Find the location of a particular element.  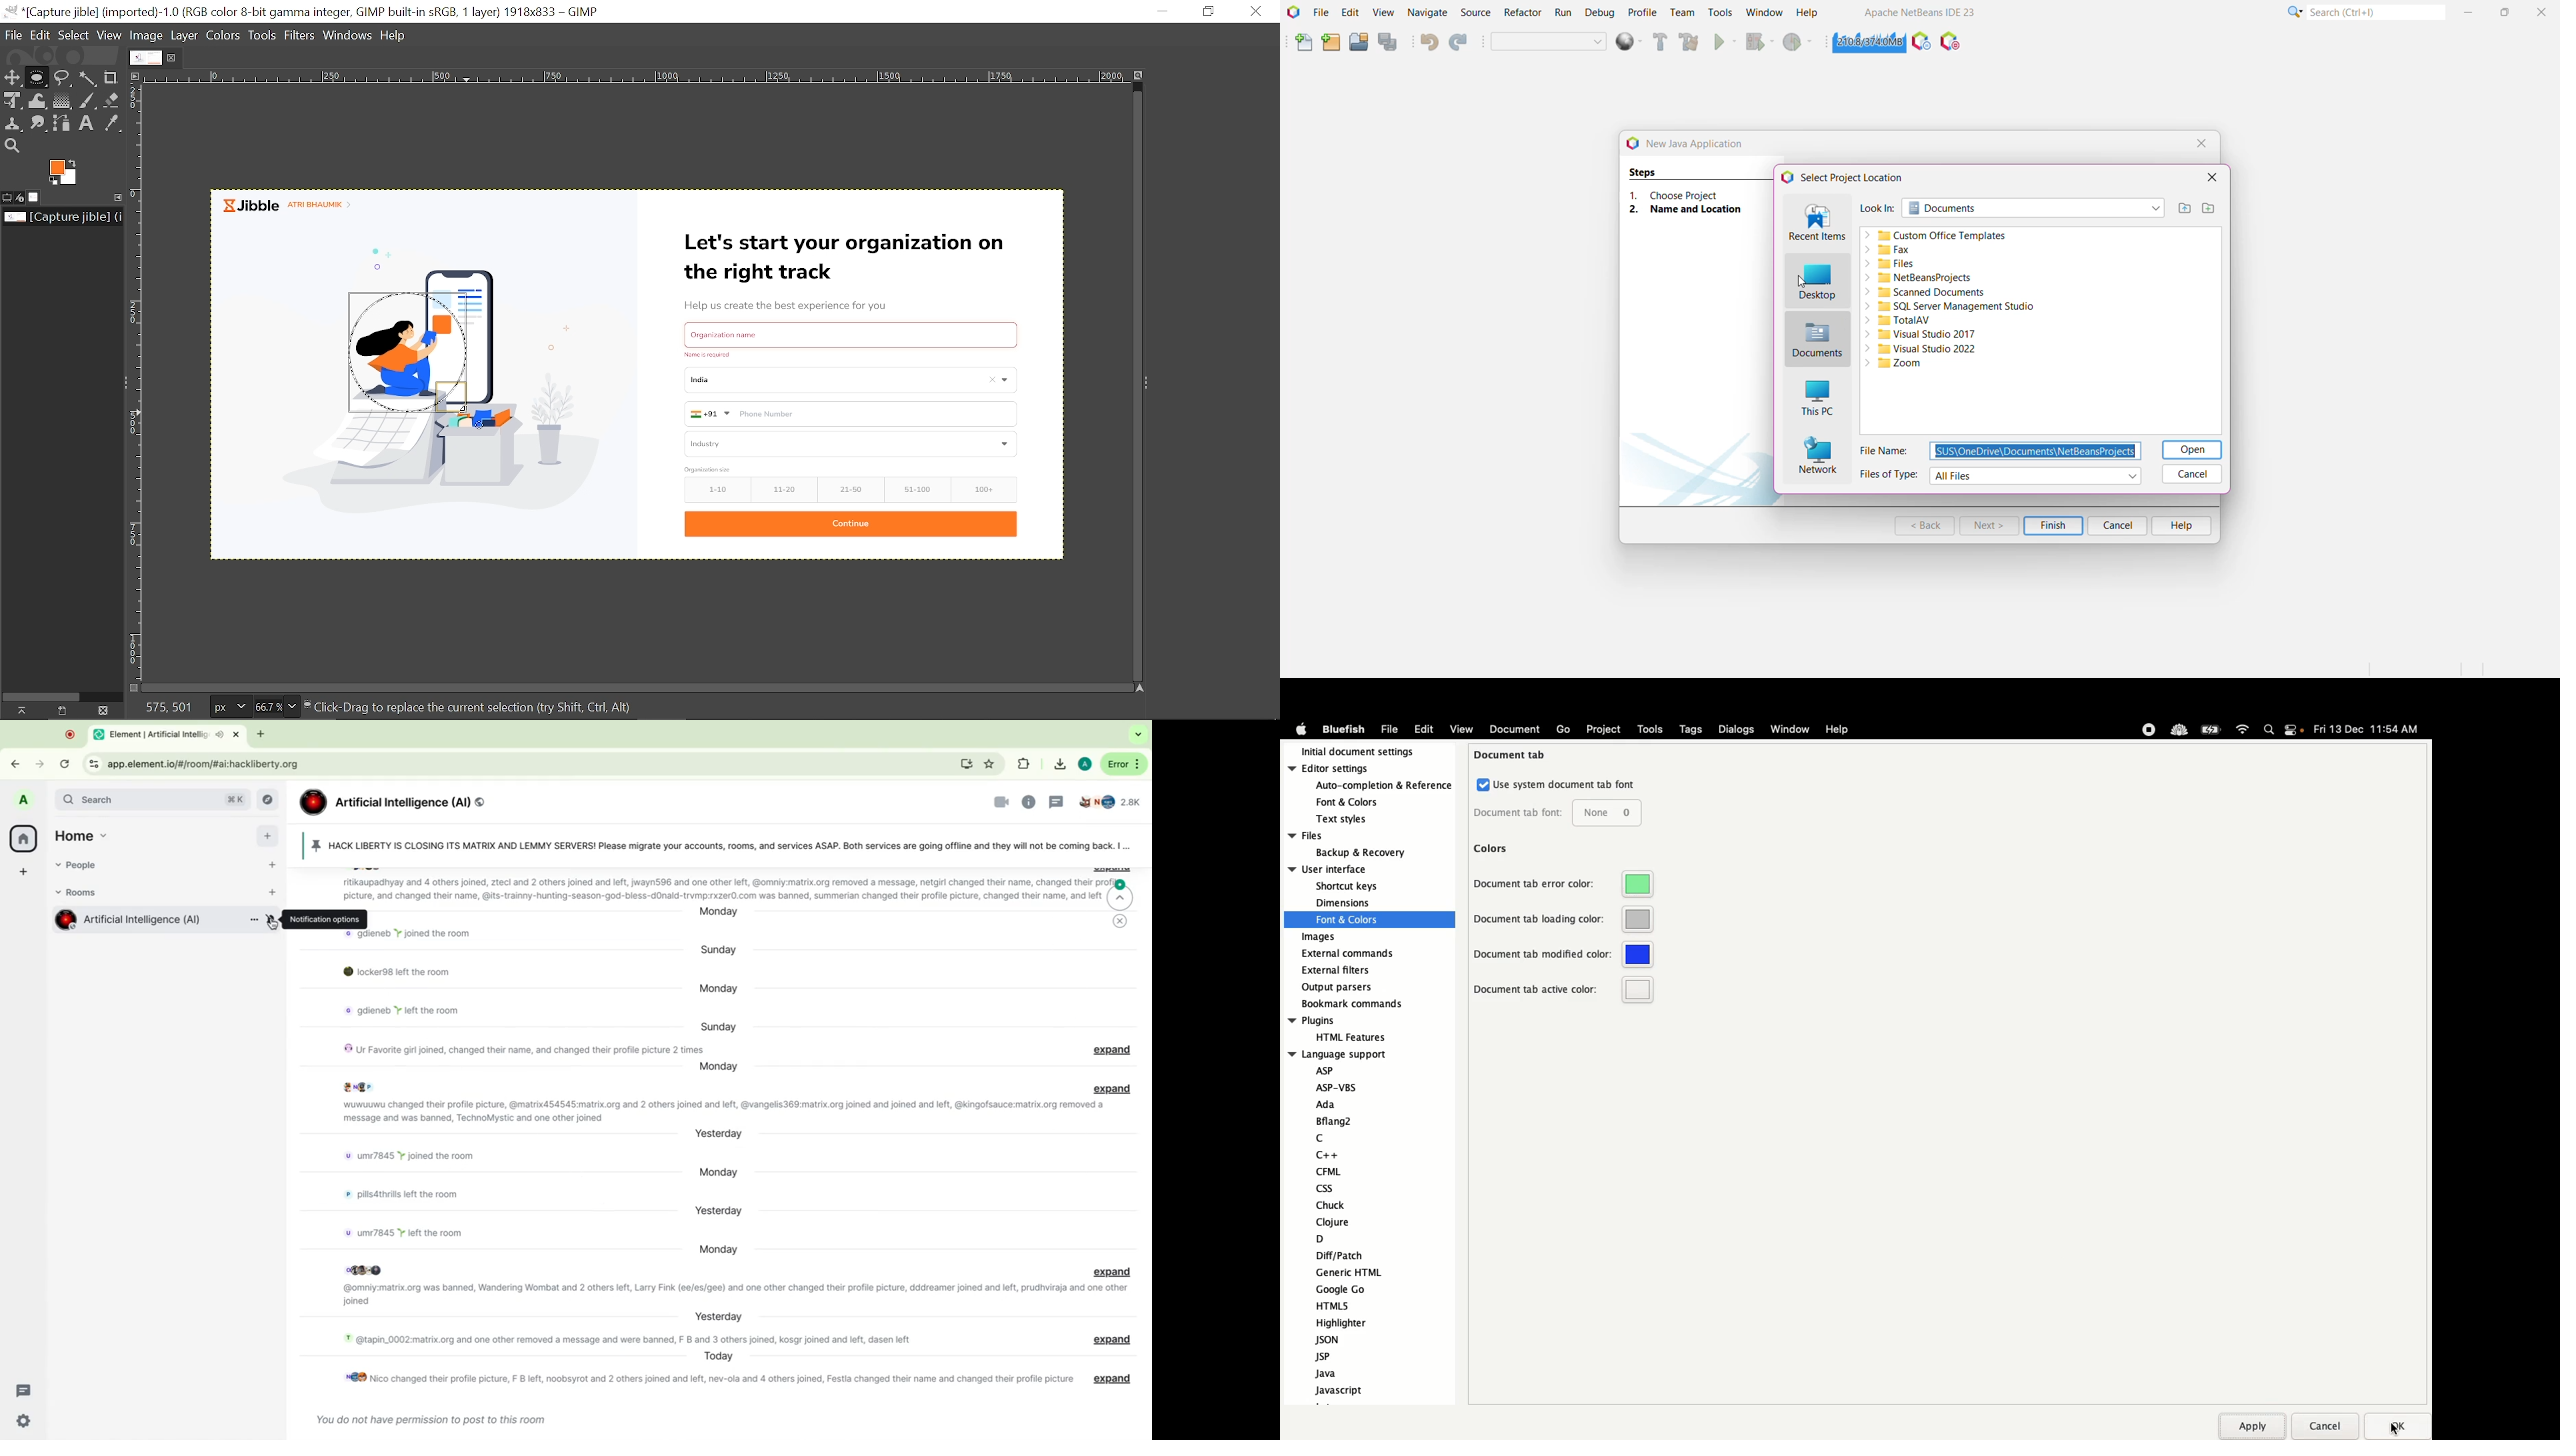

Close is located at coordinates (2541, 13).